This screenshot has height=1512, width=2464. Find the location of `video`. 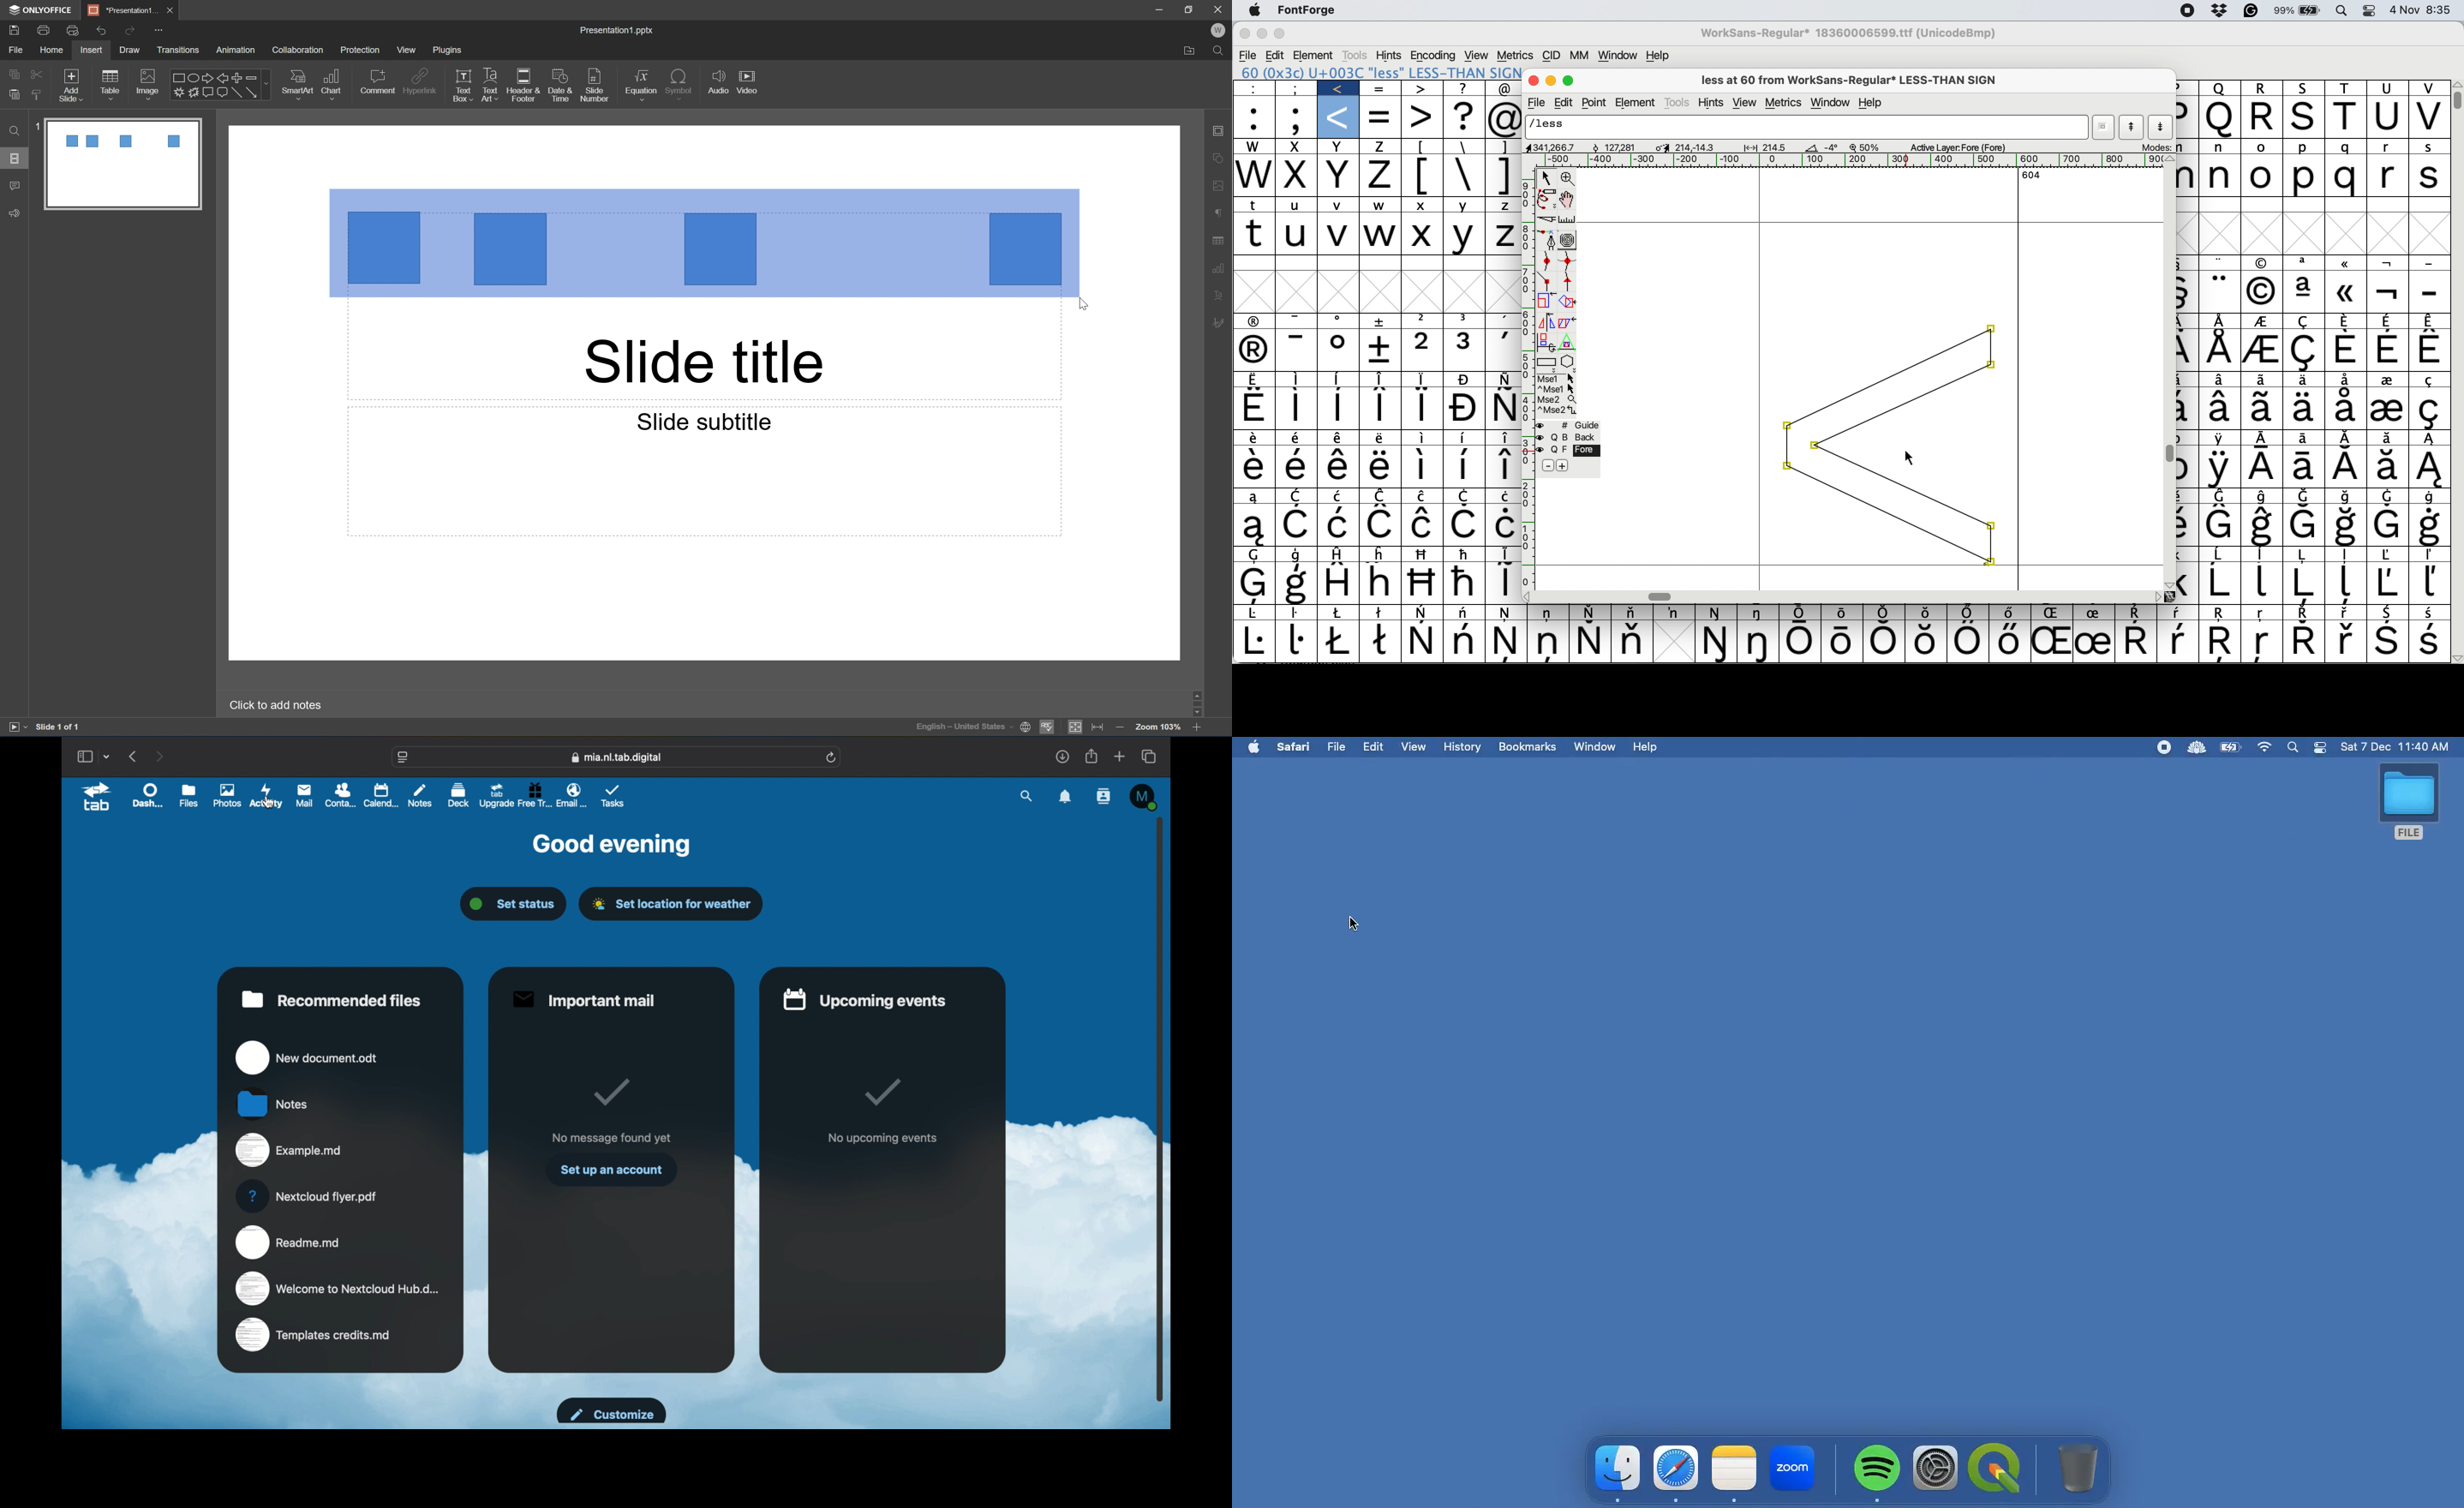

video is located at coordinates (750, 82).